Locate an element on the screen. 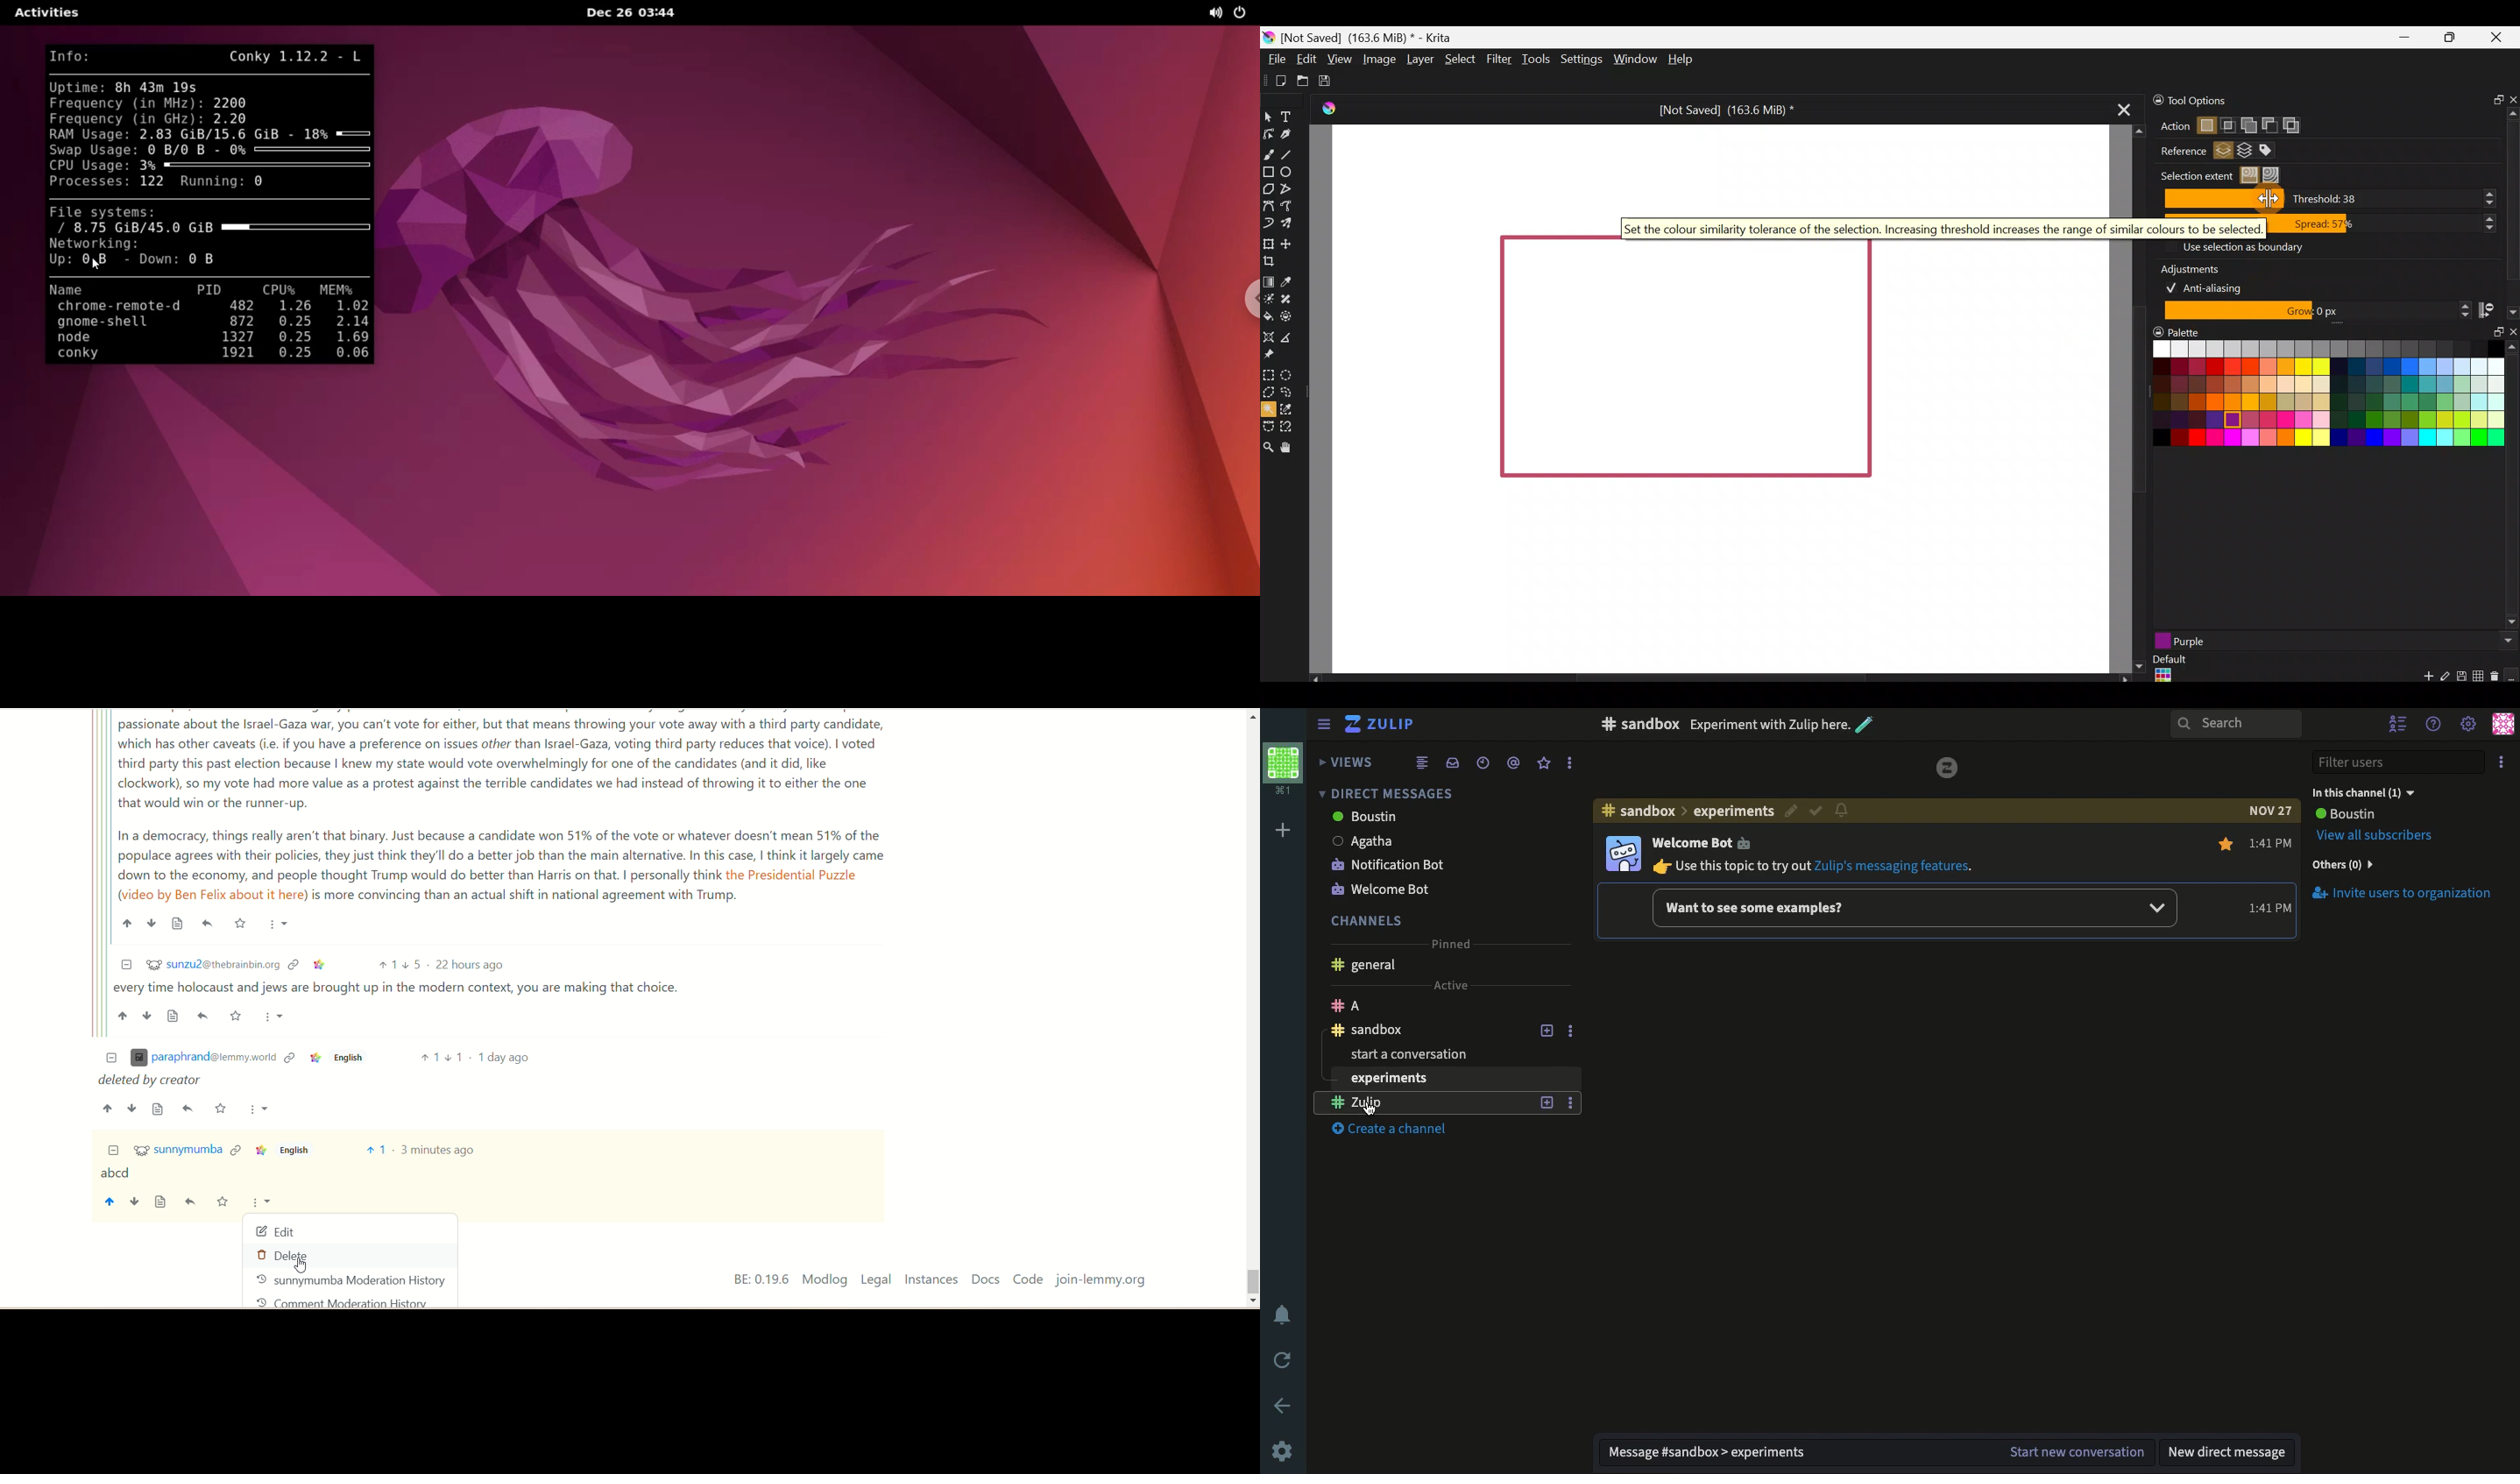  examples is located at coordinates (1913, 906).